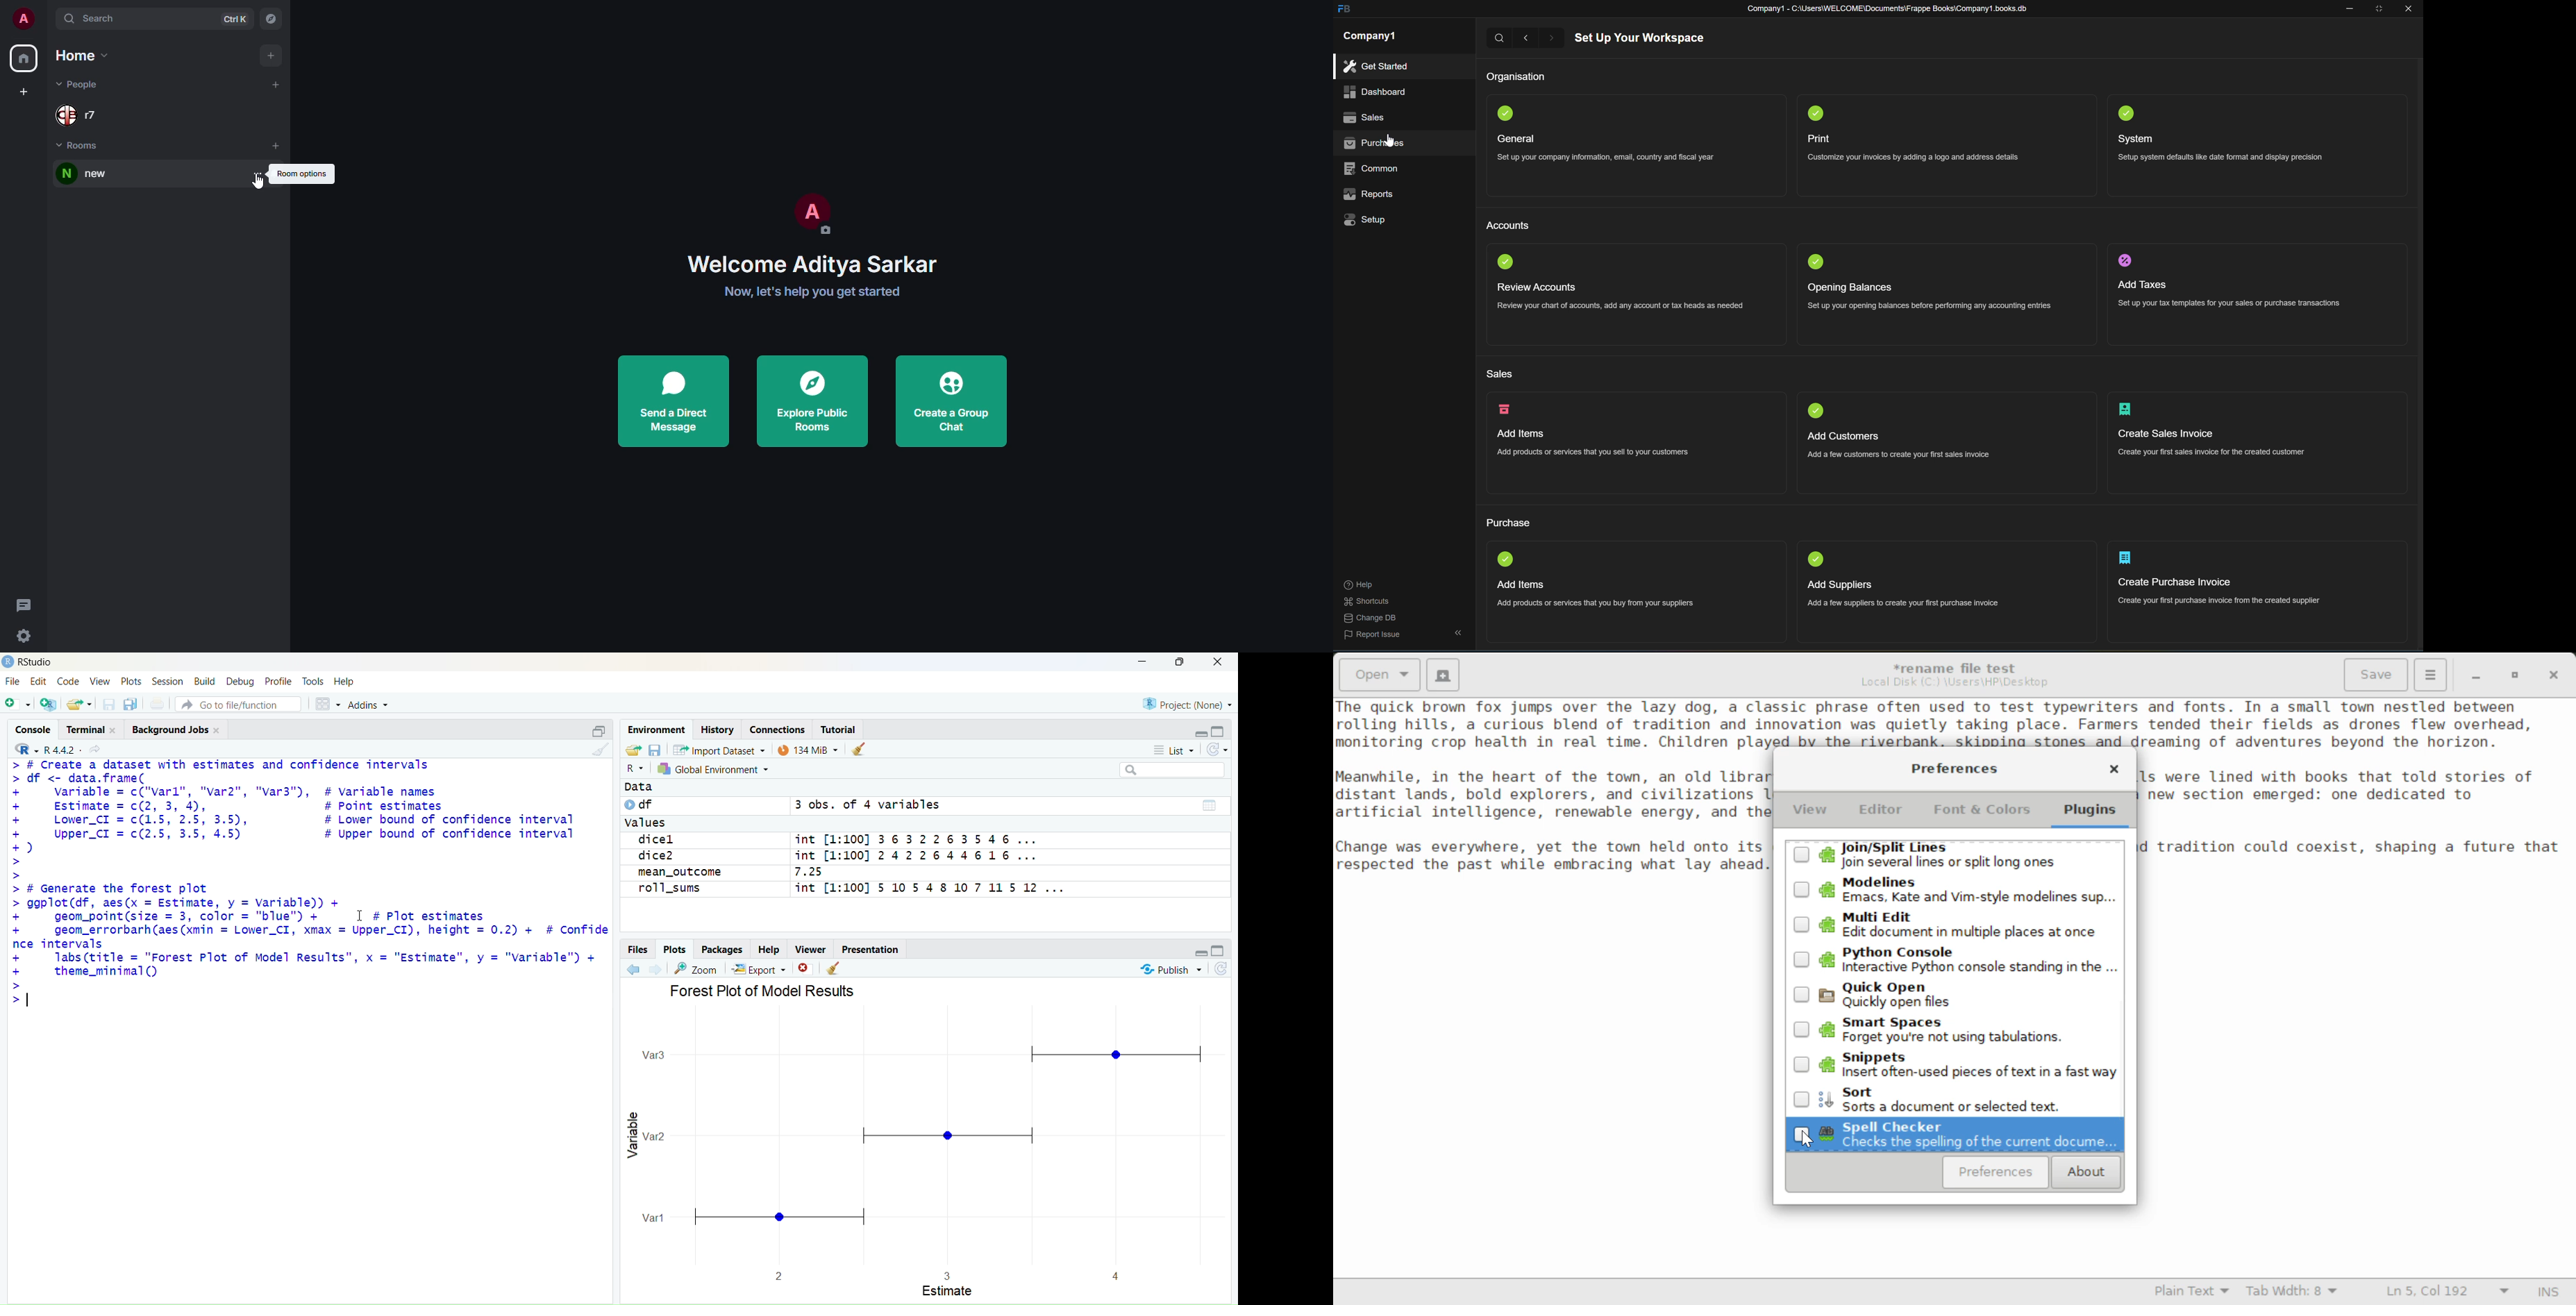  What do you see at coordinates (2209, 452) in the screenshot?
I see `create you first sales invoice for the created customer` at bounding box center [2209, 452].